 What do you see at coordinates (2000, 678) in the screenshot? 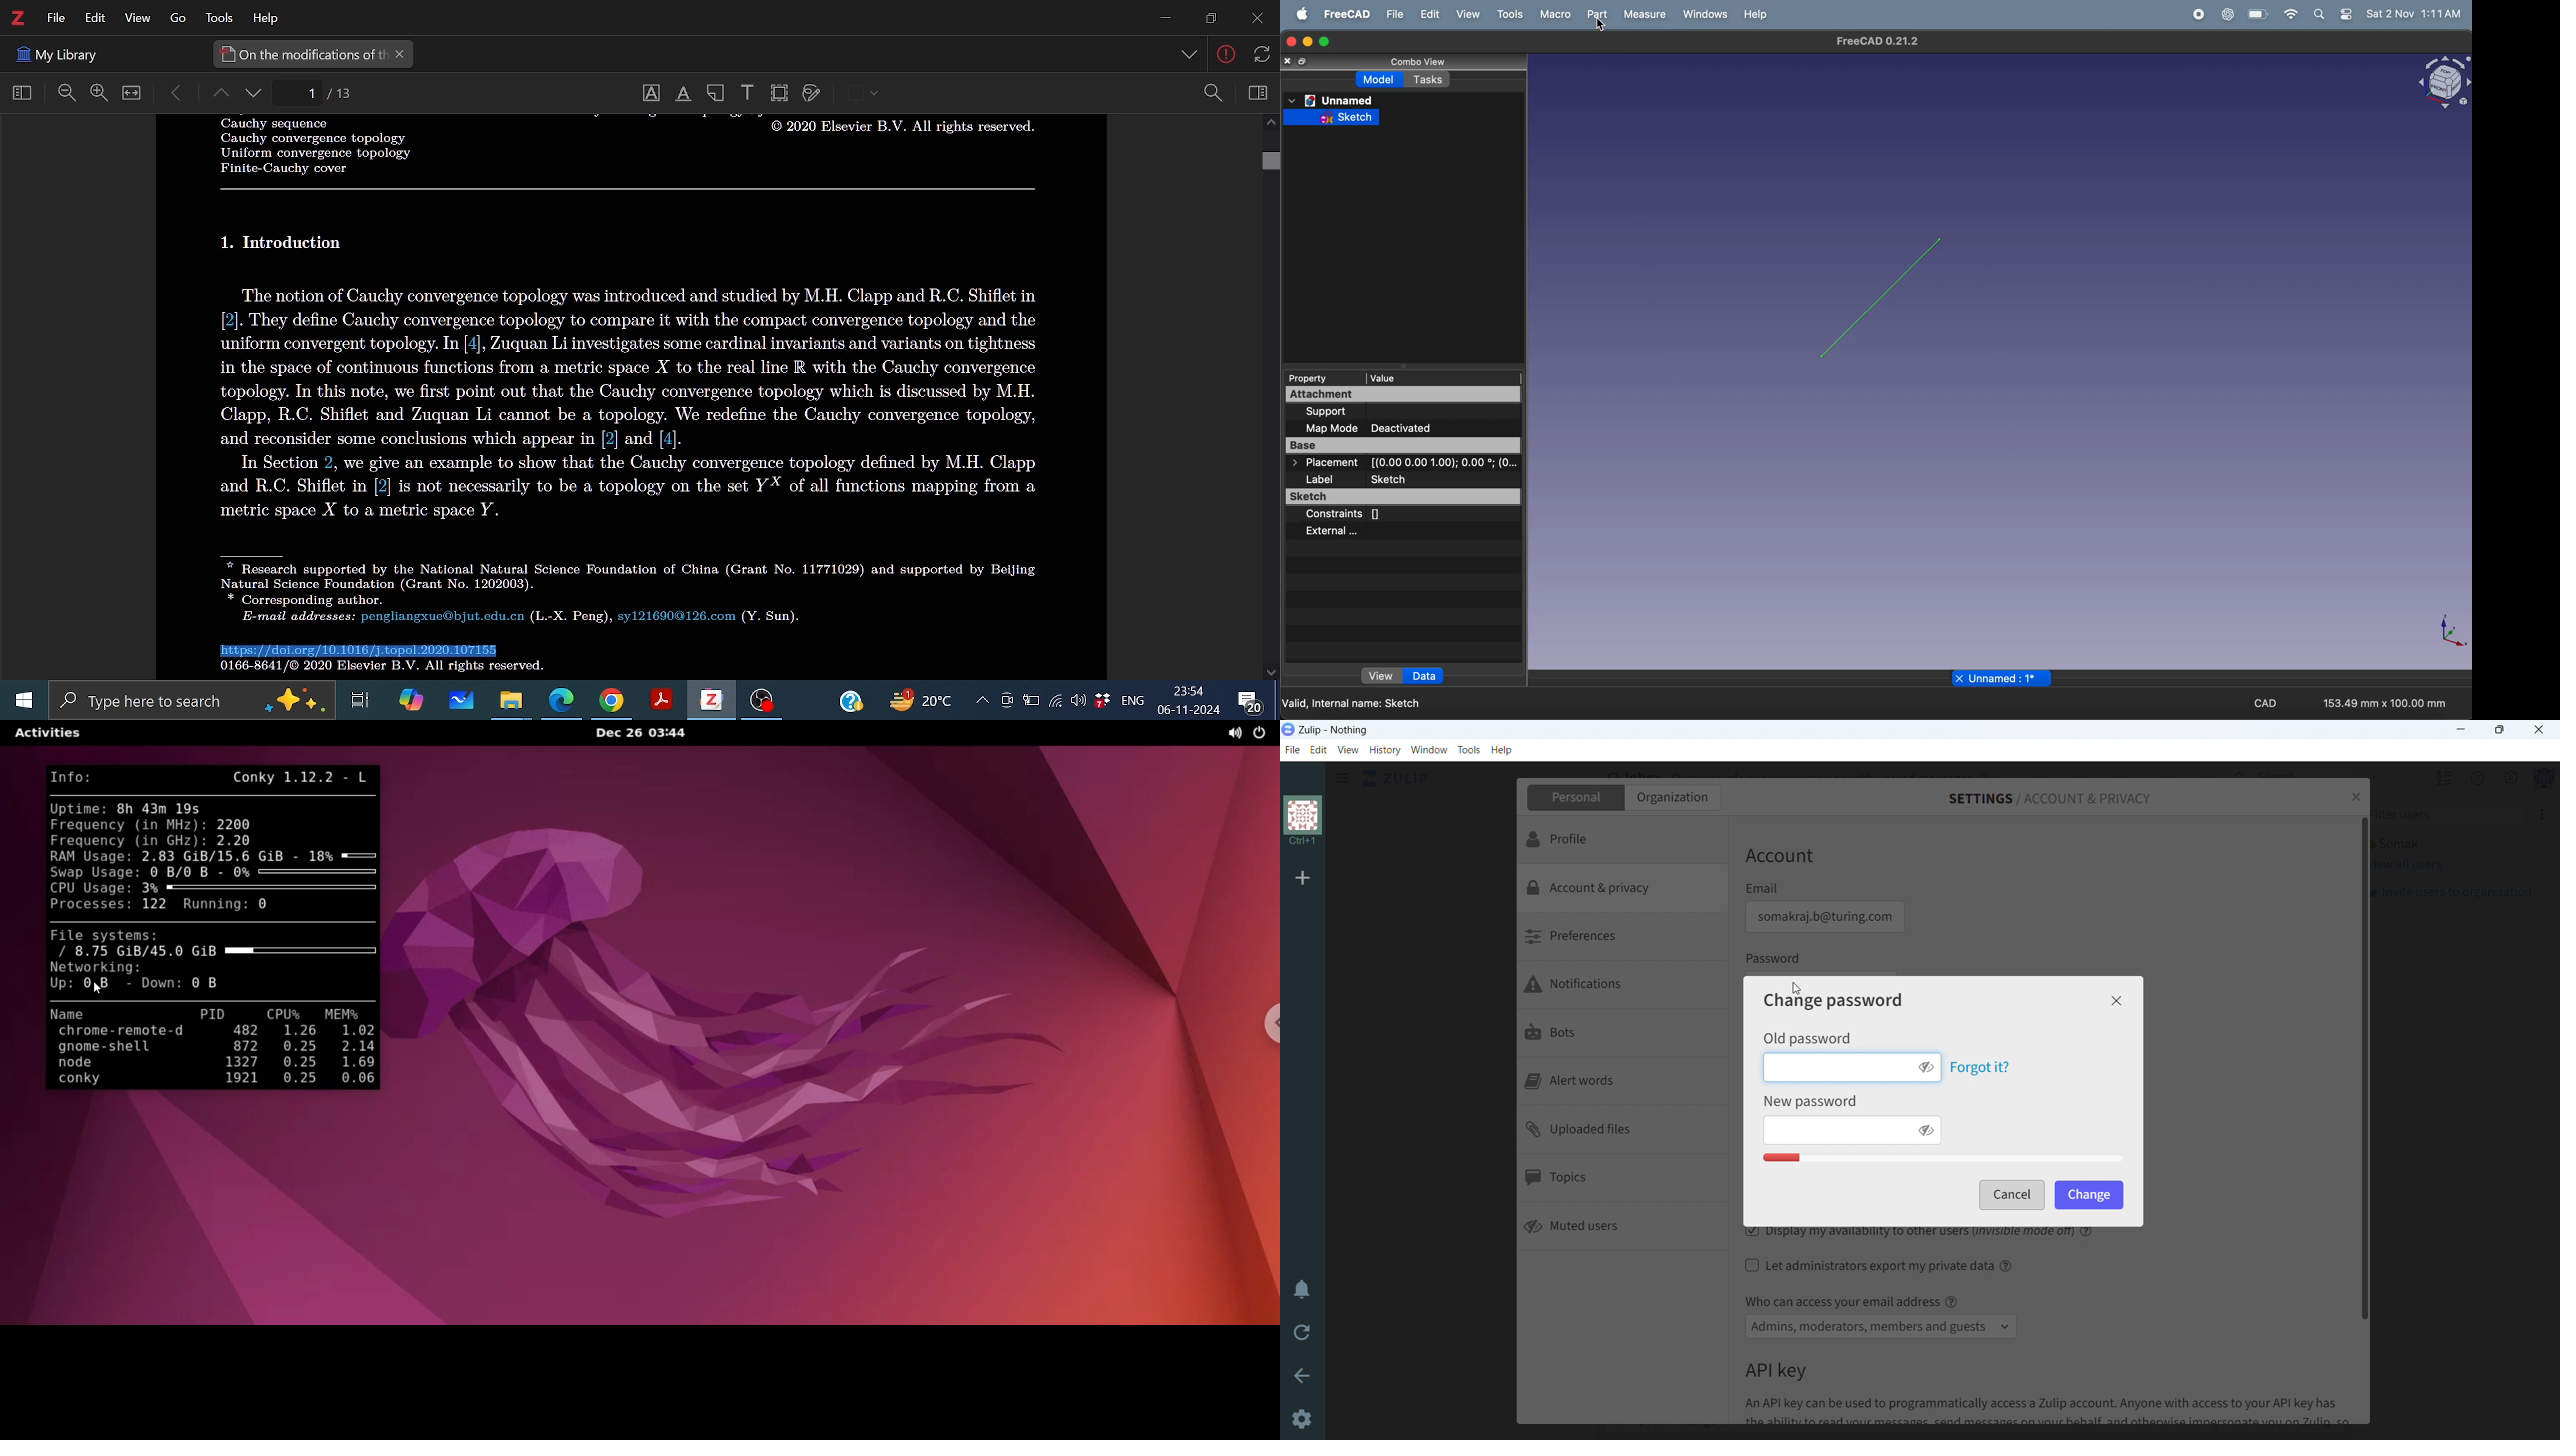
I see `unnamed` at bounding box center [2000, 678].